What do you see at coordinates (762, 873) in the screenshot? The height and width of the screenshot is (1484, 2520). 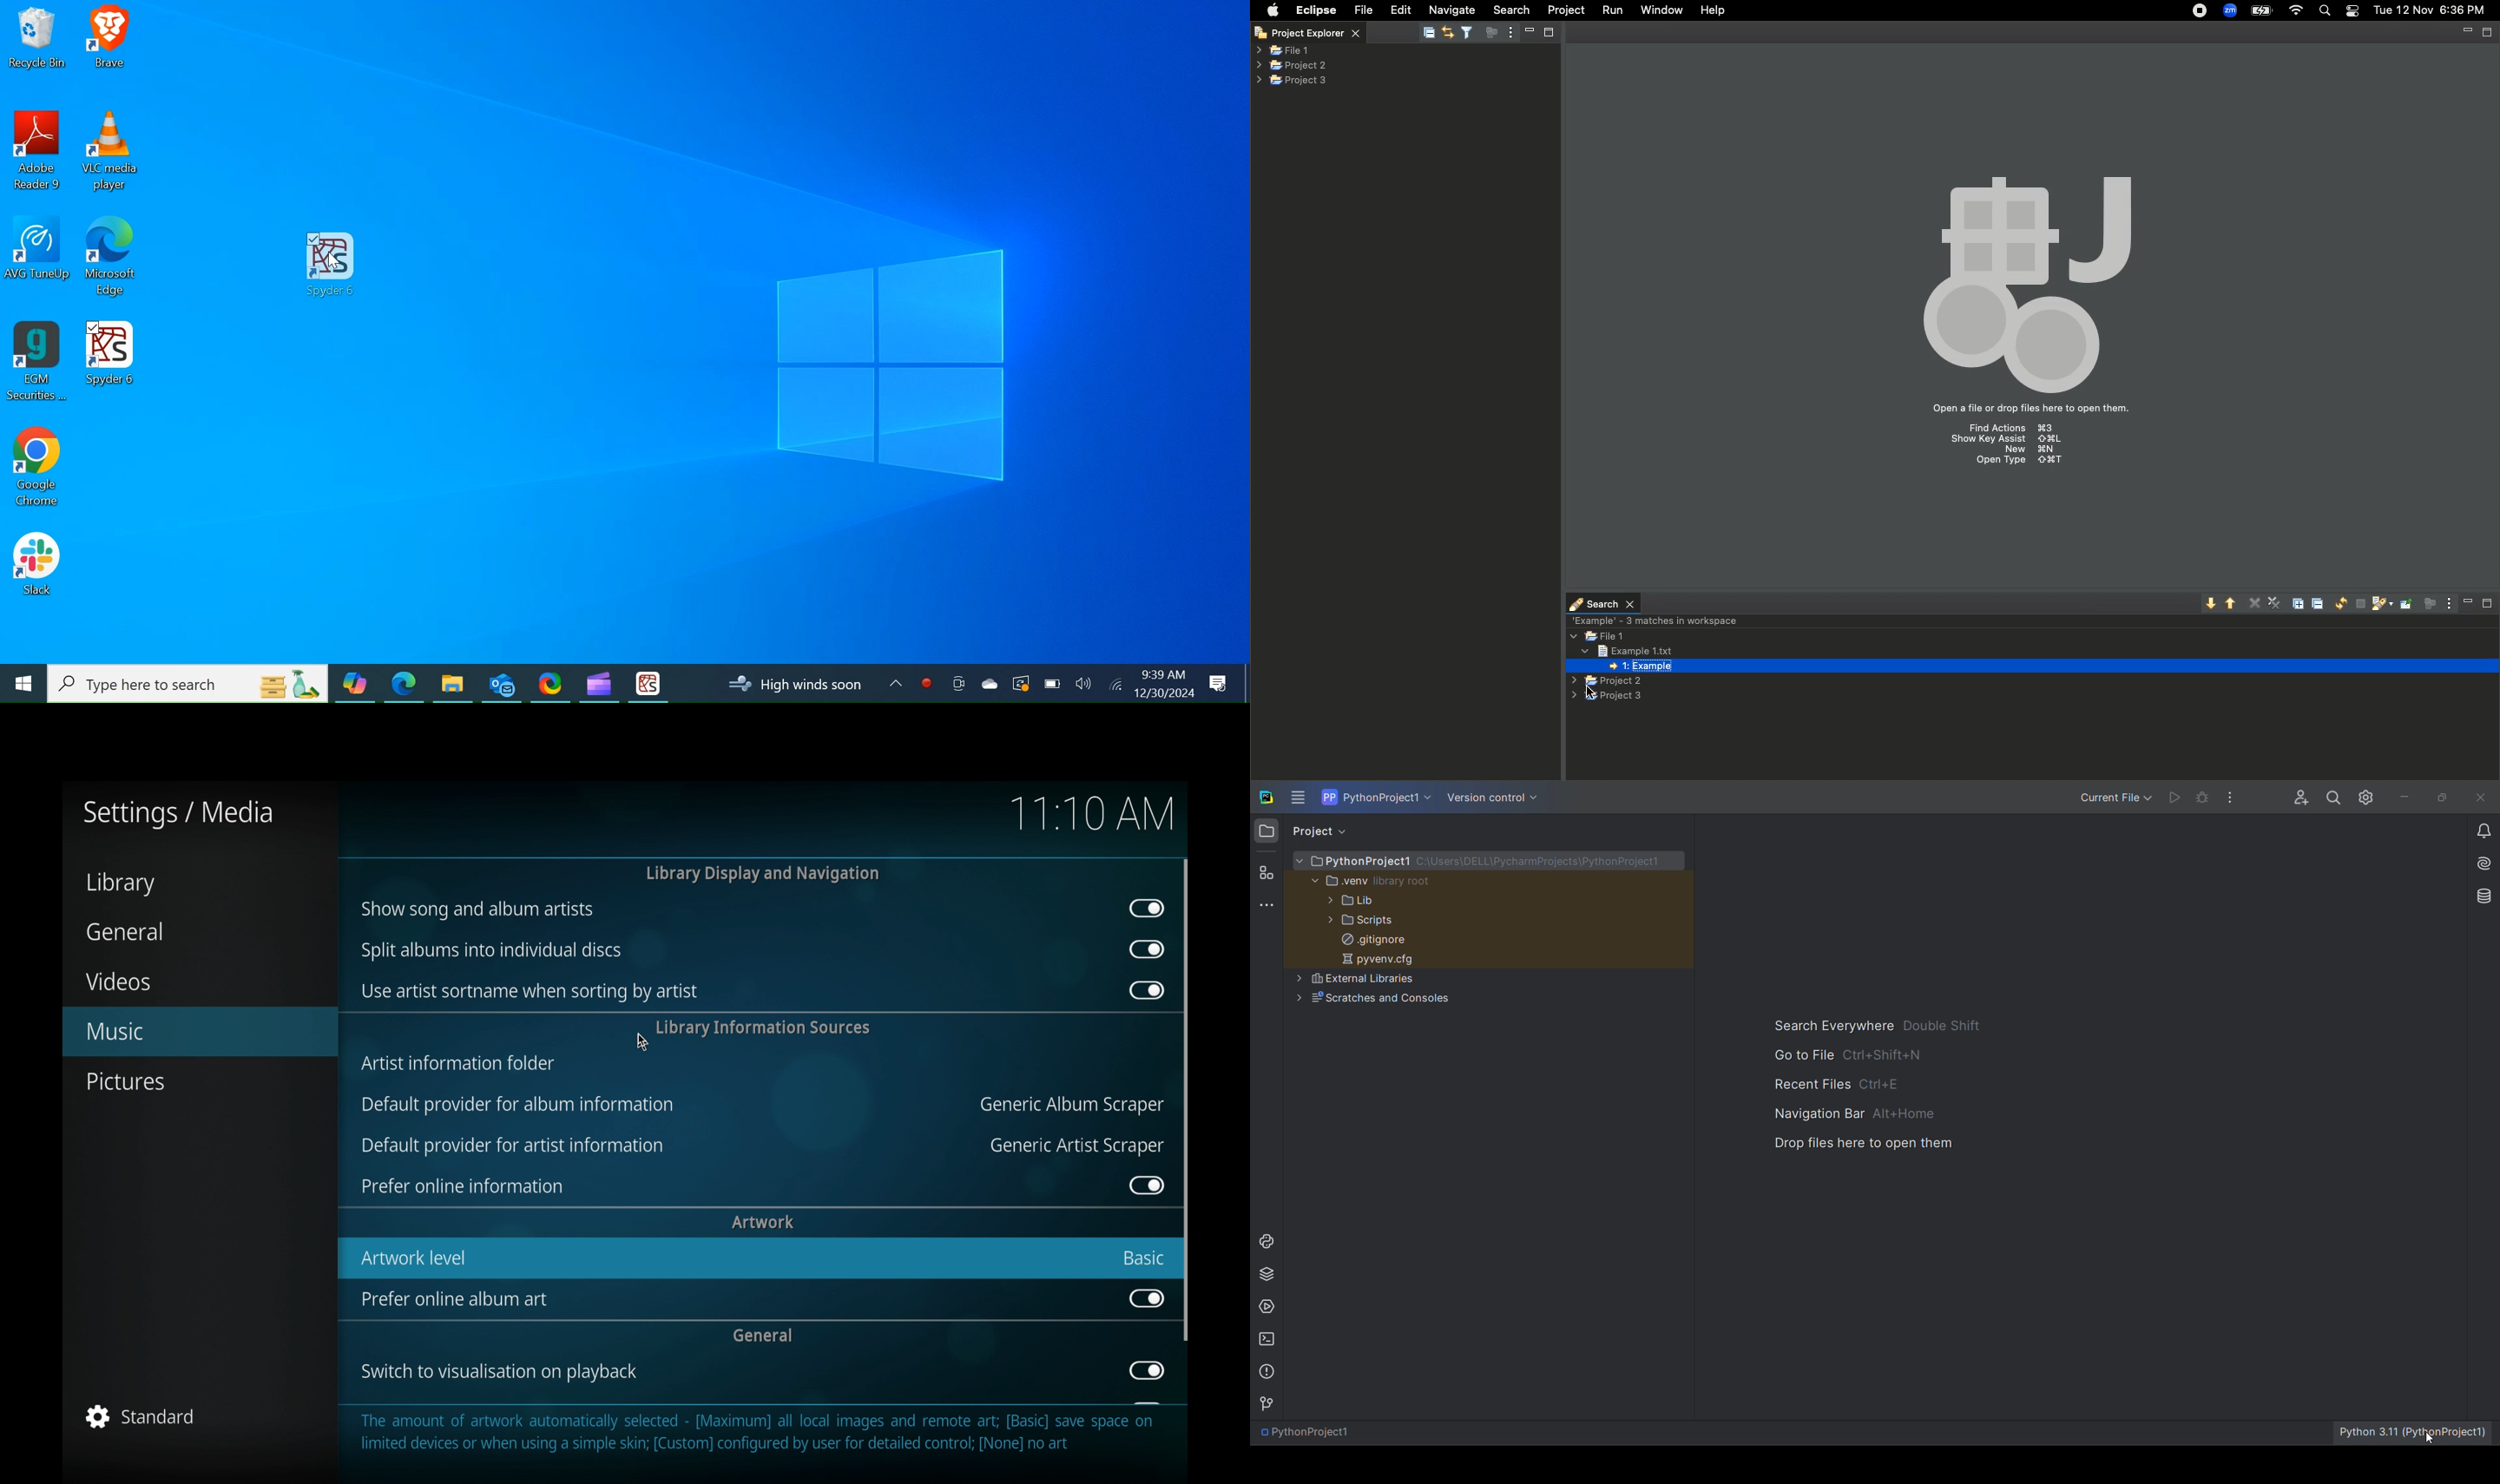 I see `library display and navigation` at bounding box center [762, 873].